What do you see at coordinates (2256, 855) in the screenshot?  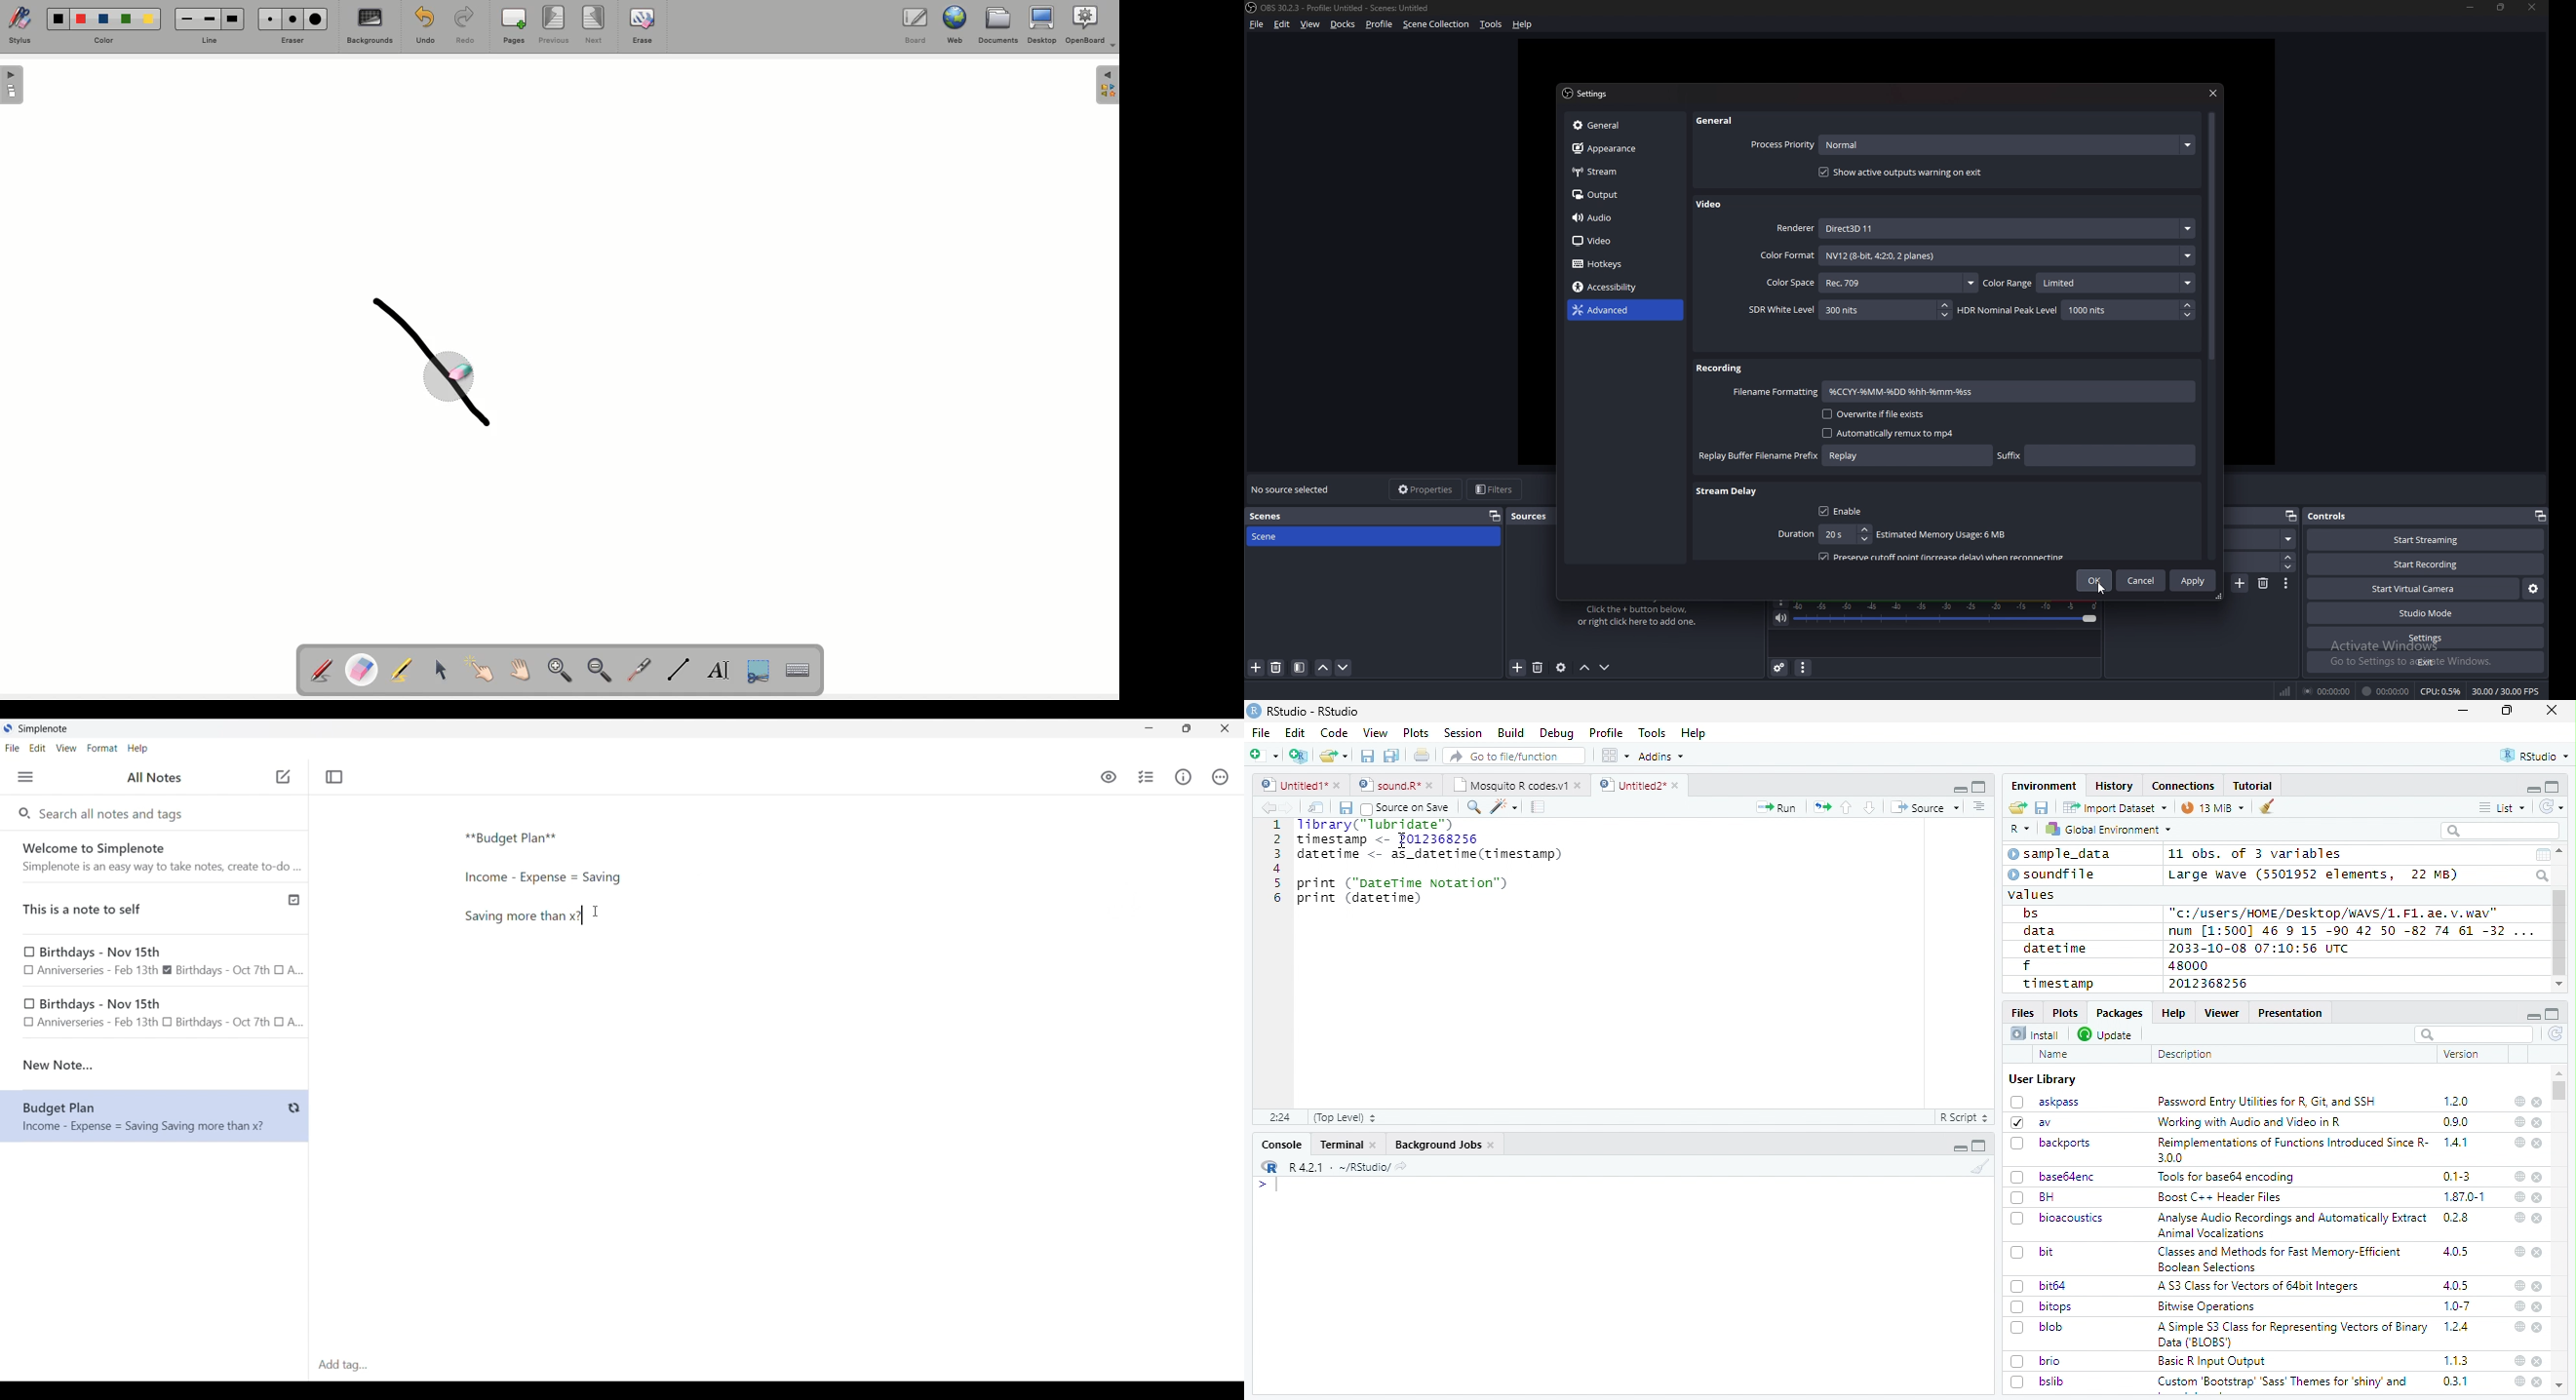 I see `11 obs. of 3 variables` at bounding box center [2256, 855].